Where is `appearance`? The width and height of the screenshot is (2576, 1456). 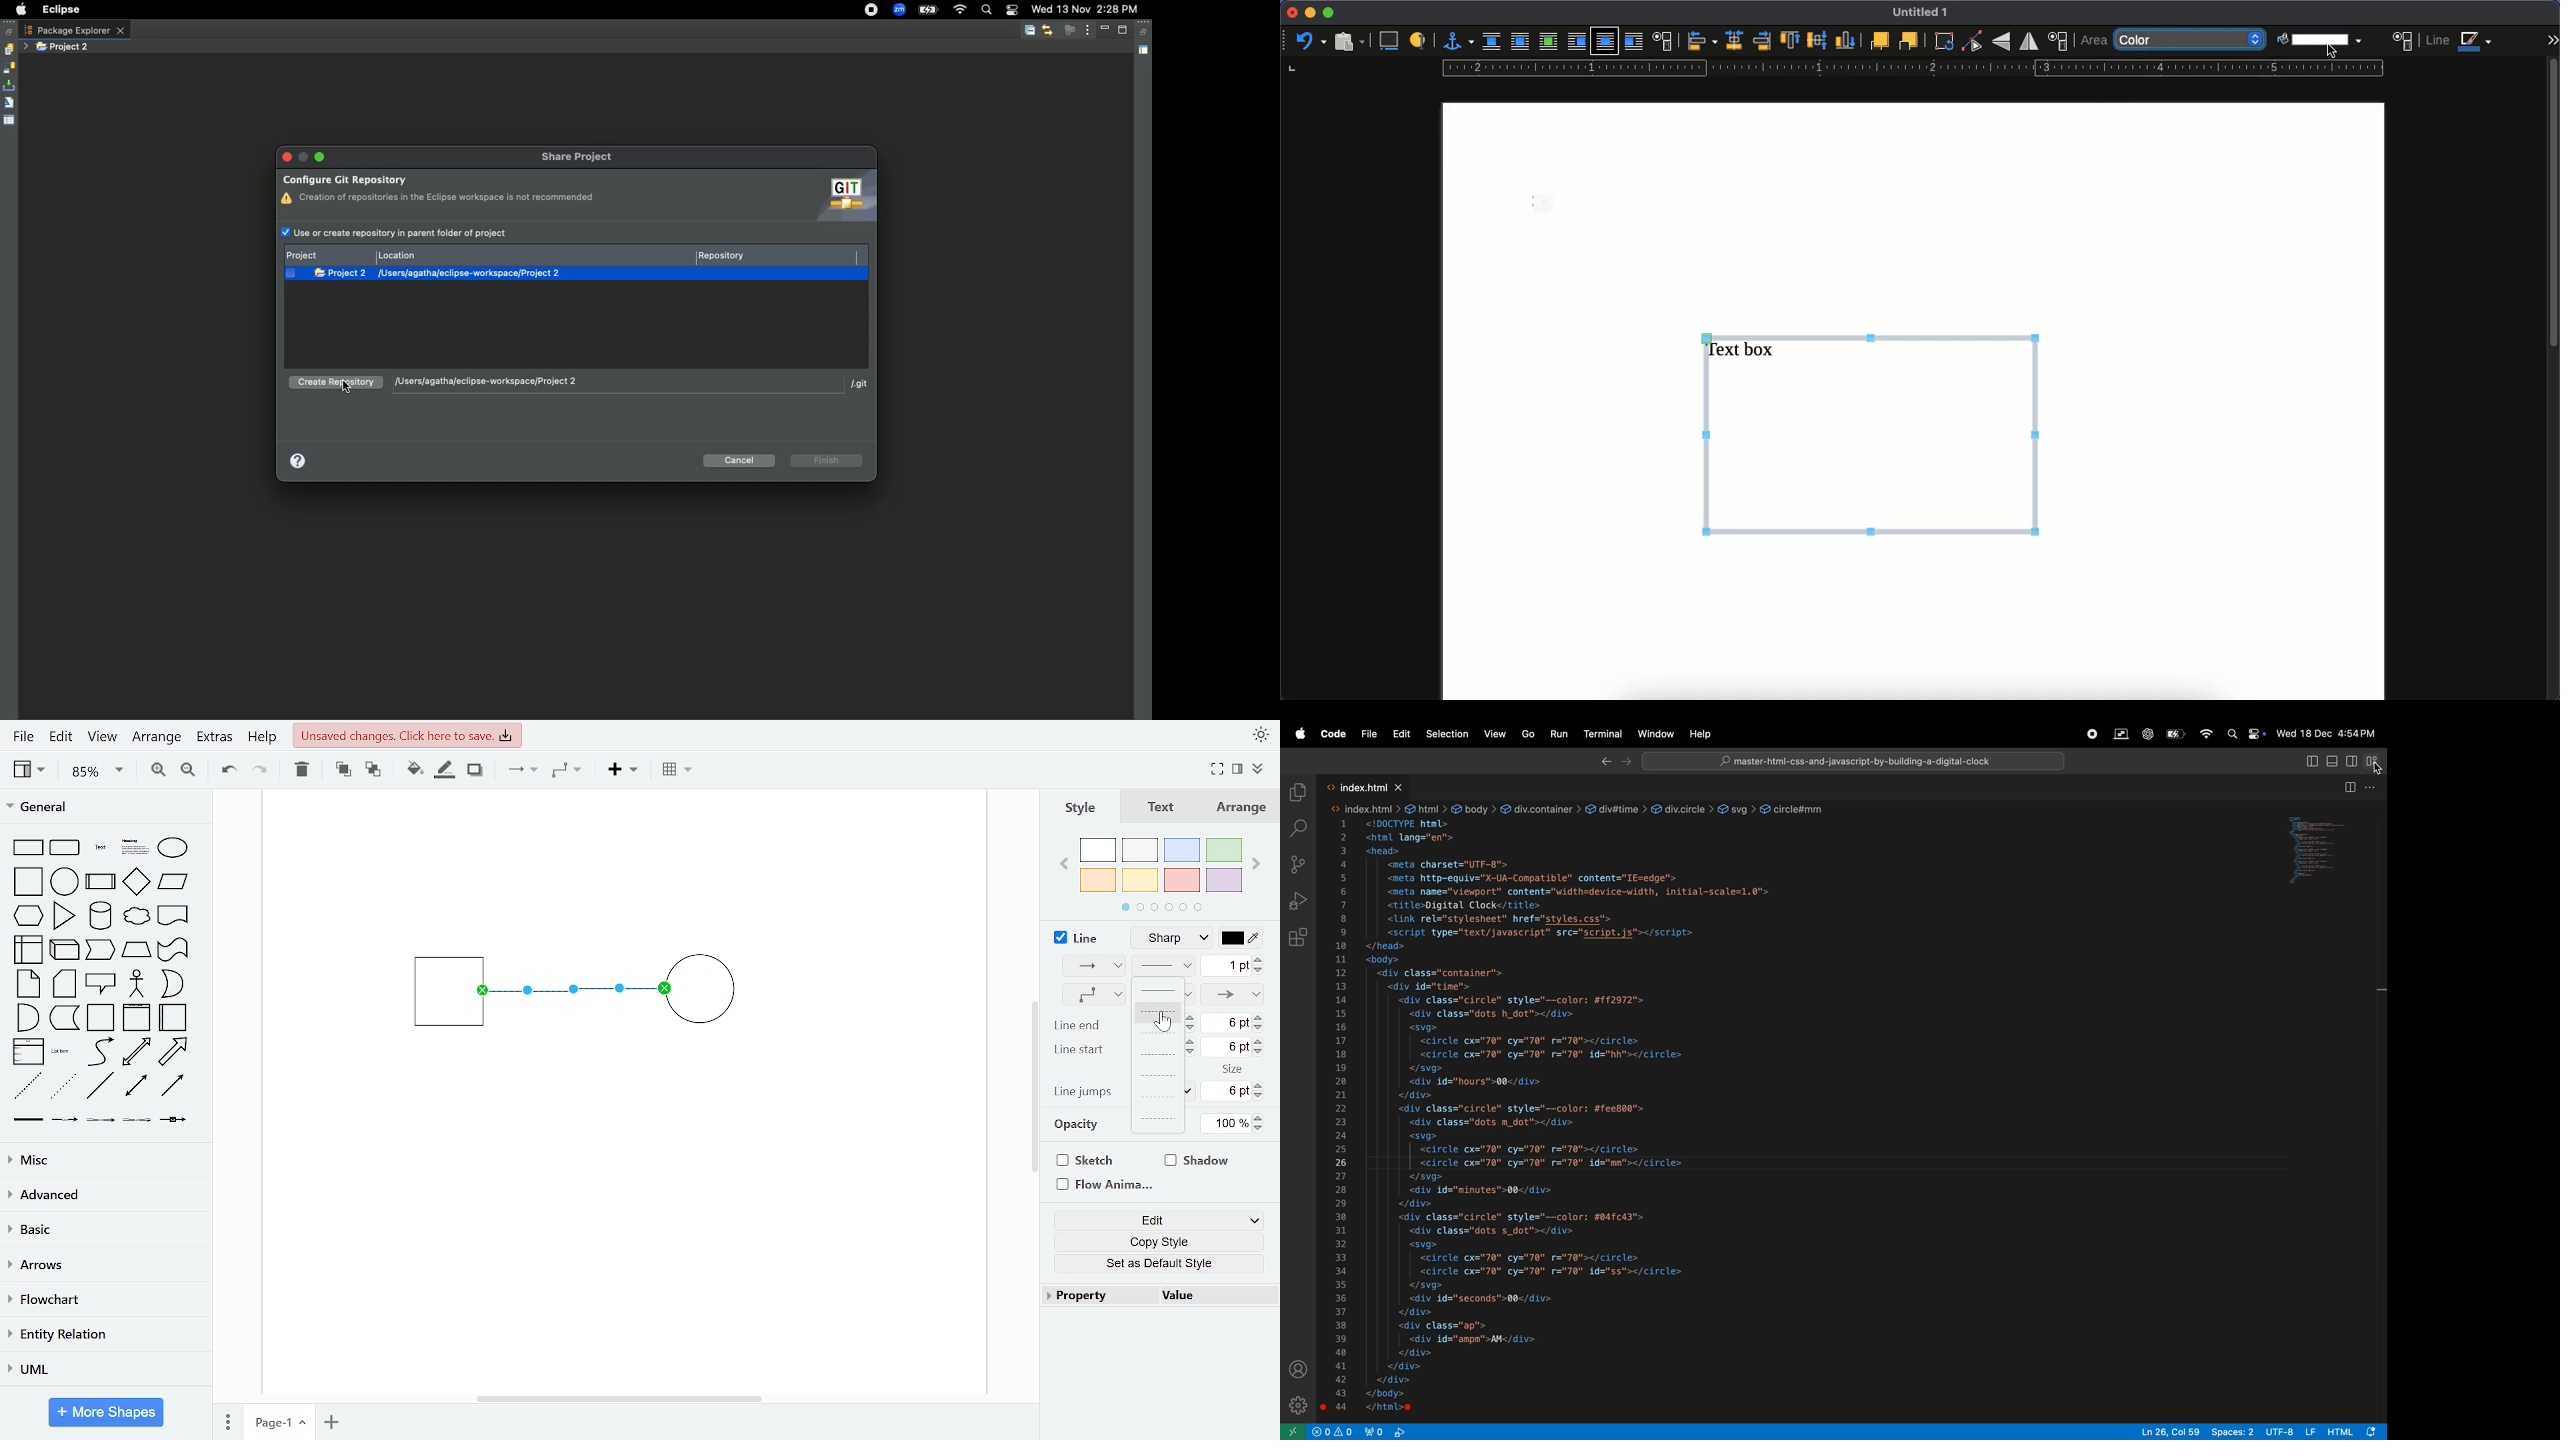
appearance is located at coordinates (1260, 735).